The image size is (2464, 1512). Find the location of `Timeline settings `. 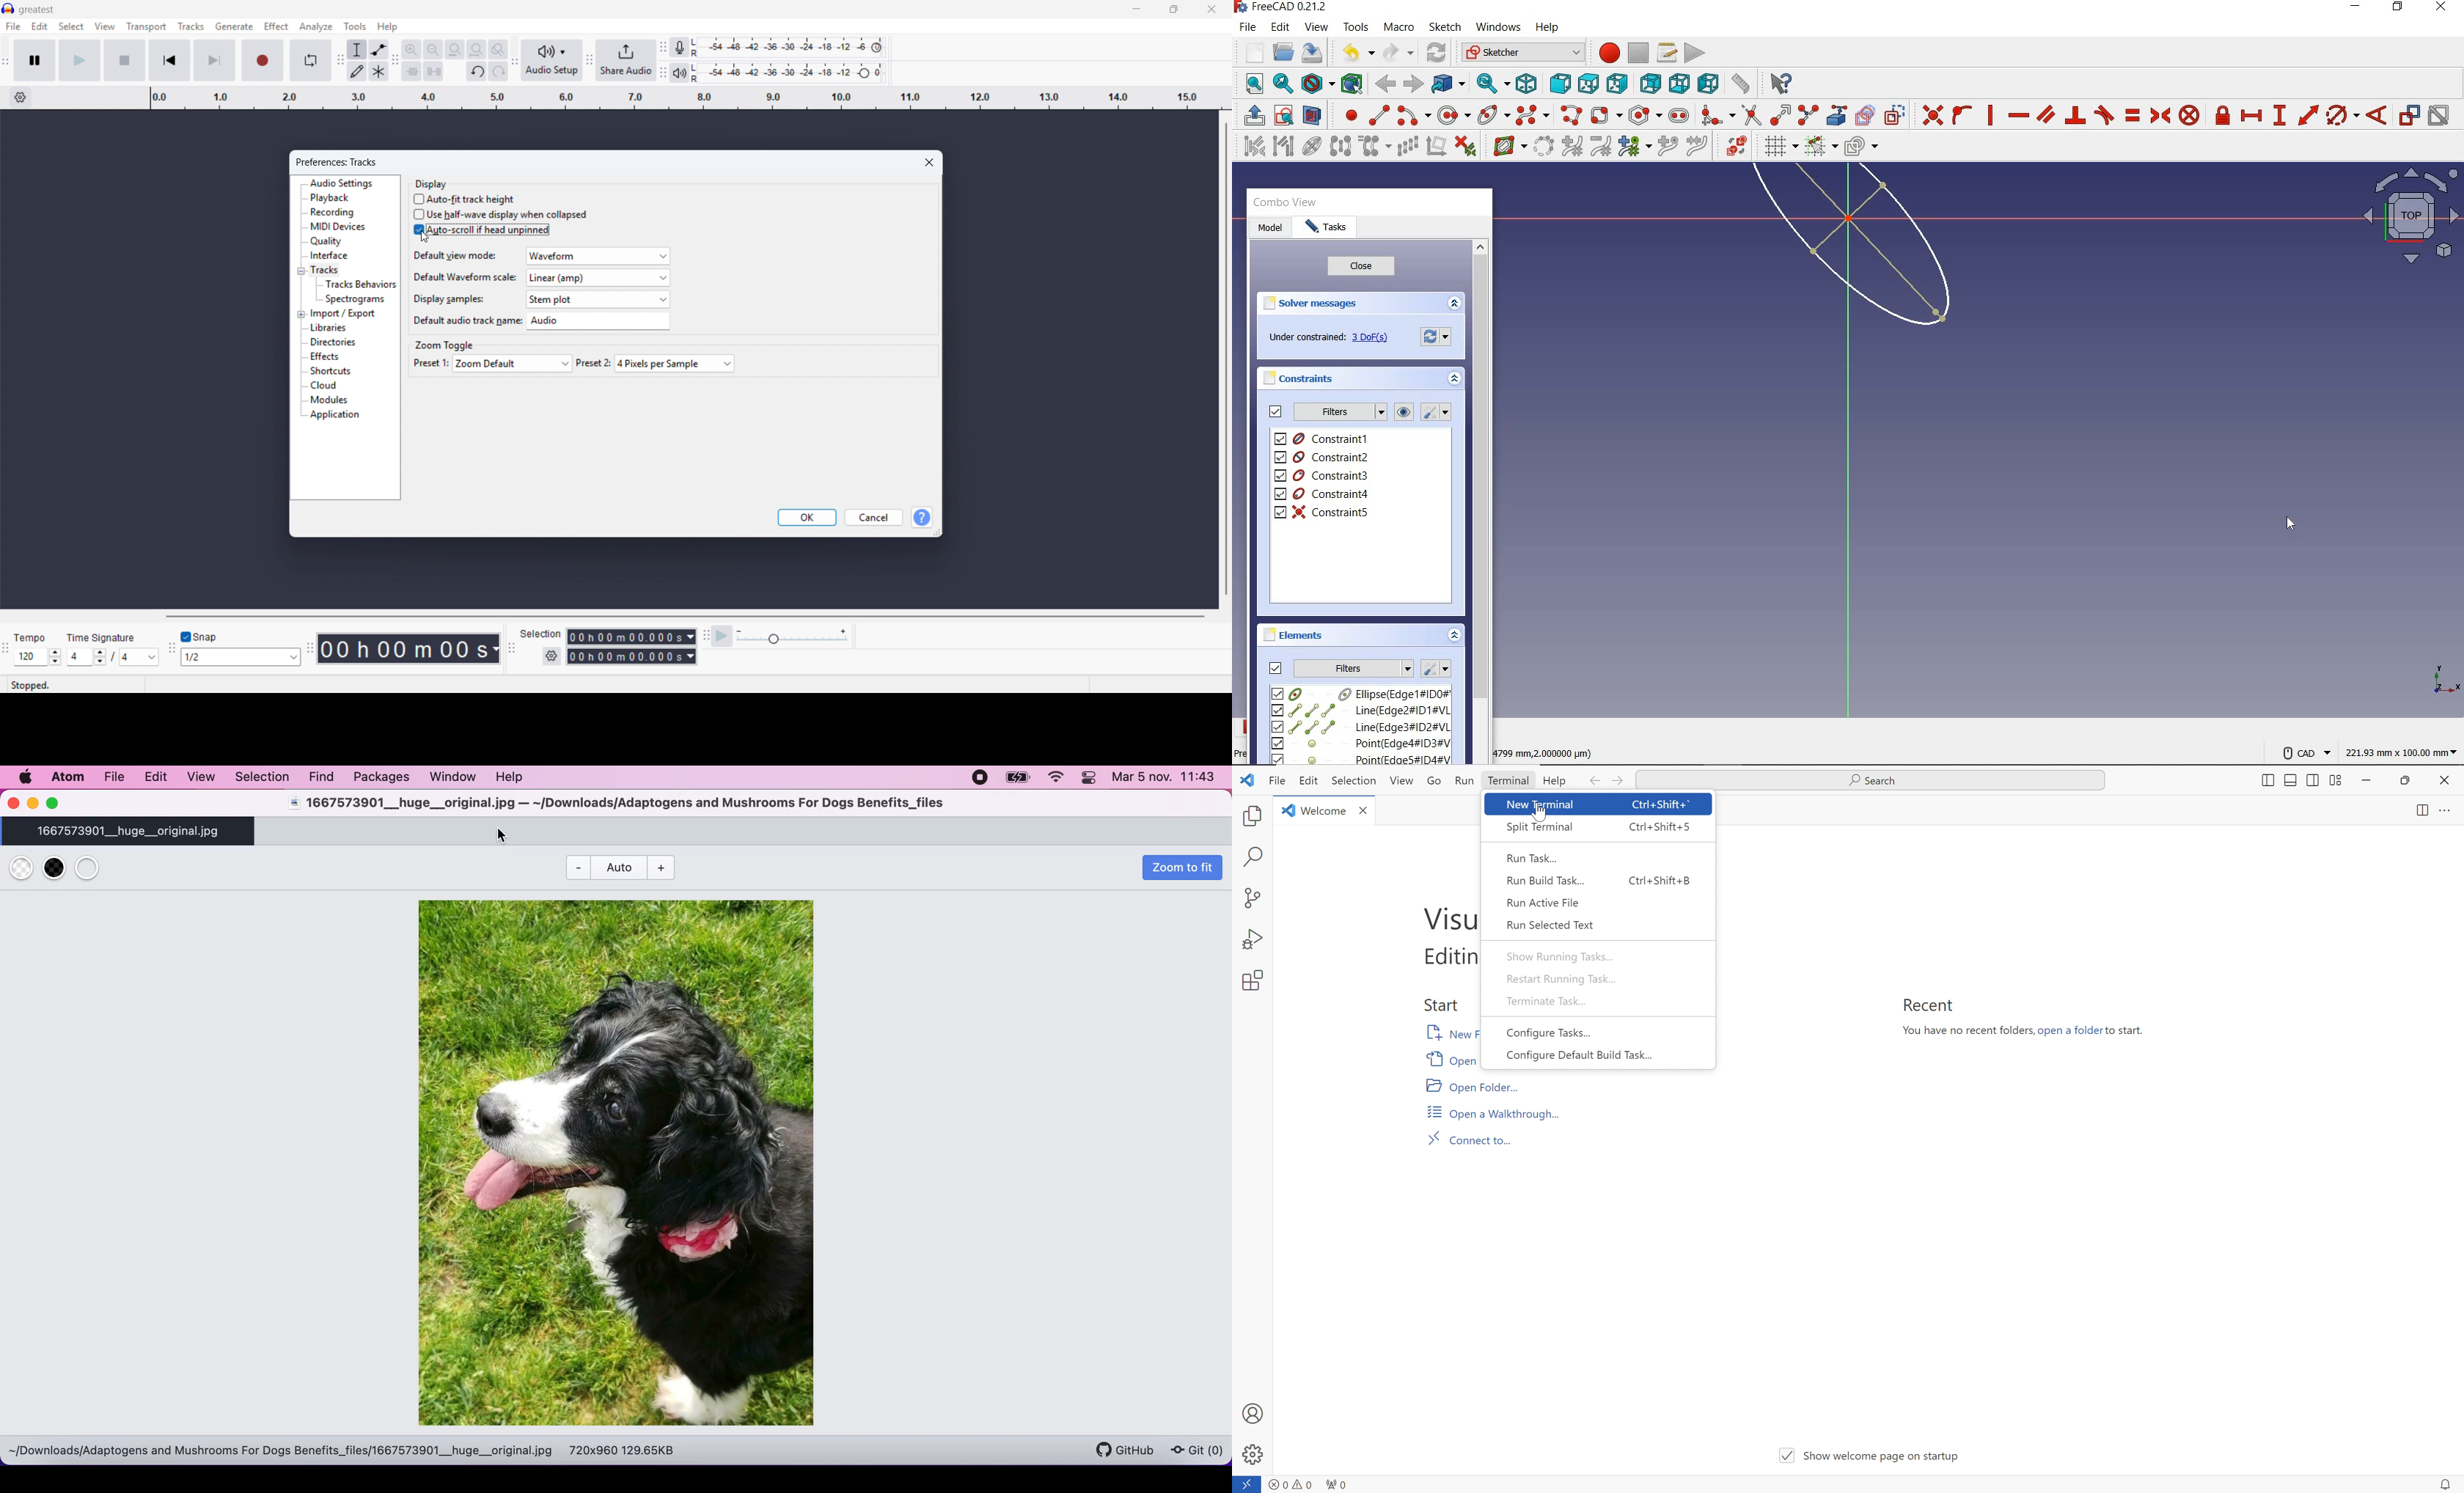

Timeline settings  is located at coordinates (21, 98).